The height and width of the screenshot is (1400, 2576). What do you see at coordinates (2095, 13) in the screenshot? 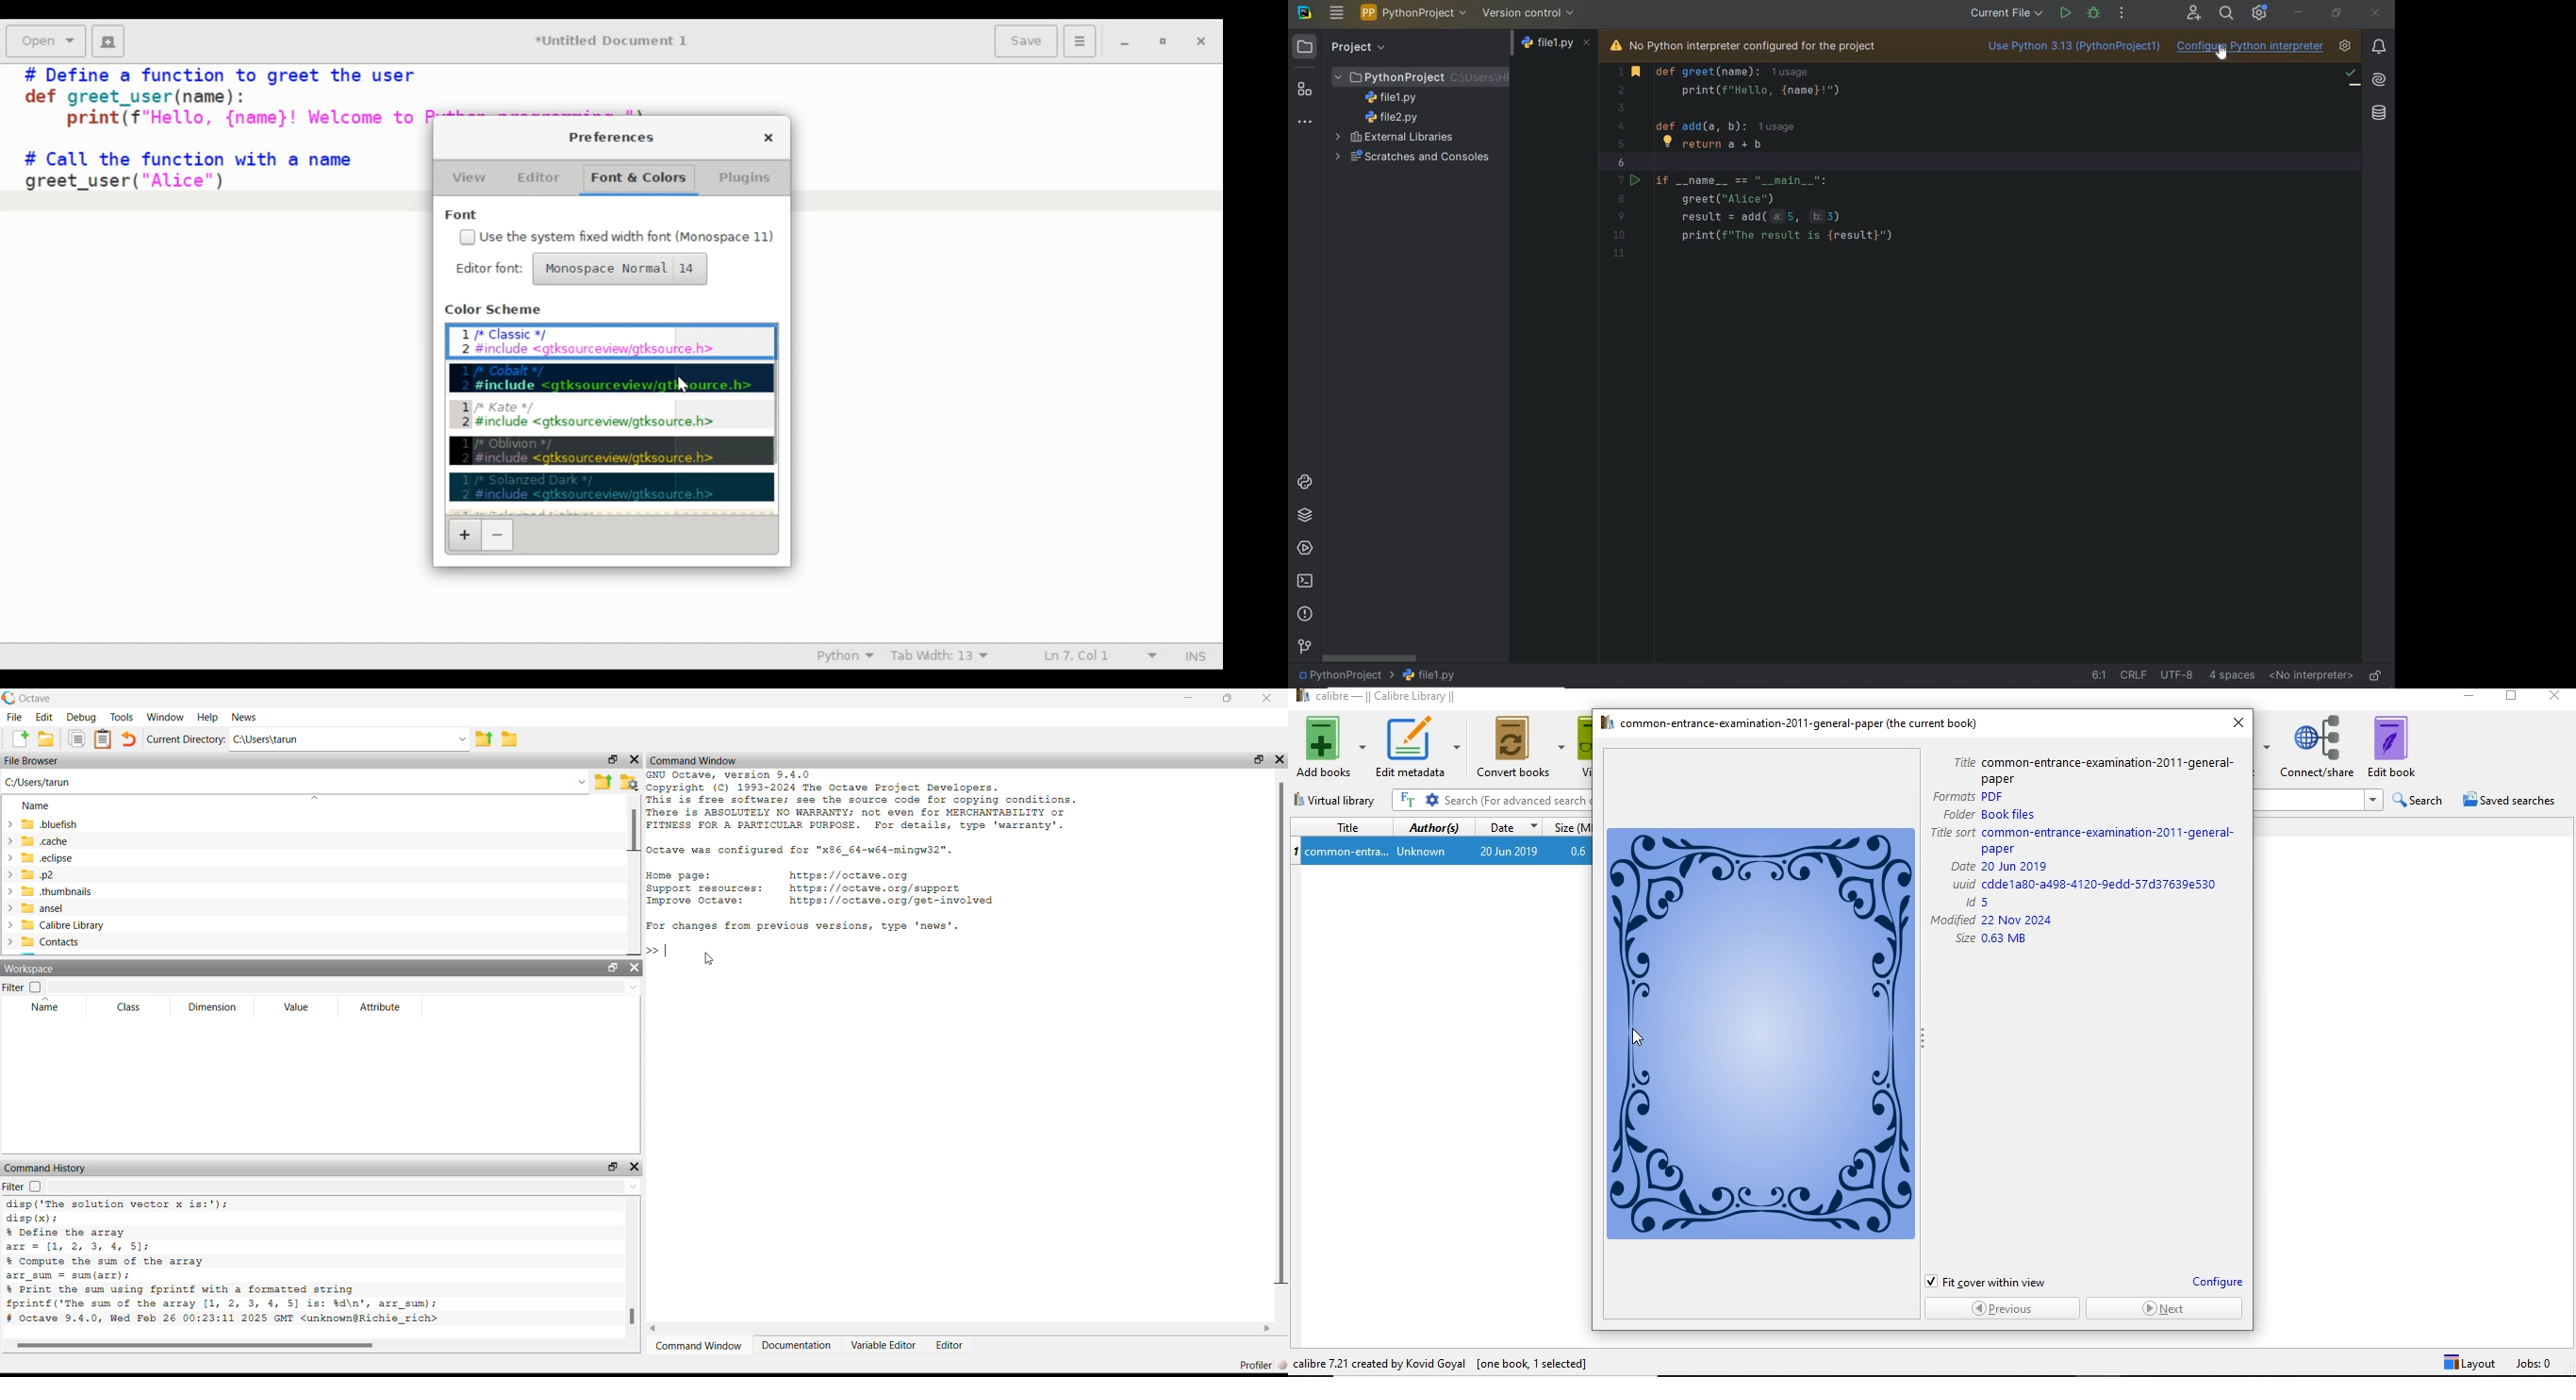
I see `debug` at bounding box center [2095, 13].